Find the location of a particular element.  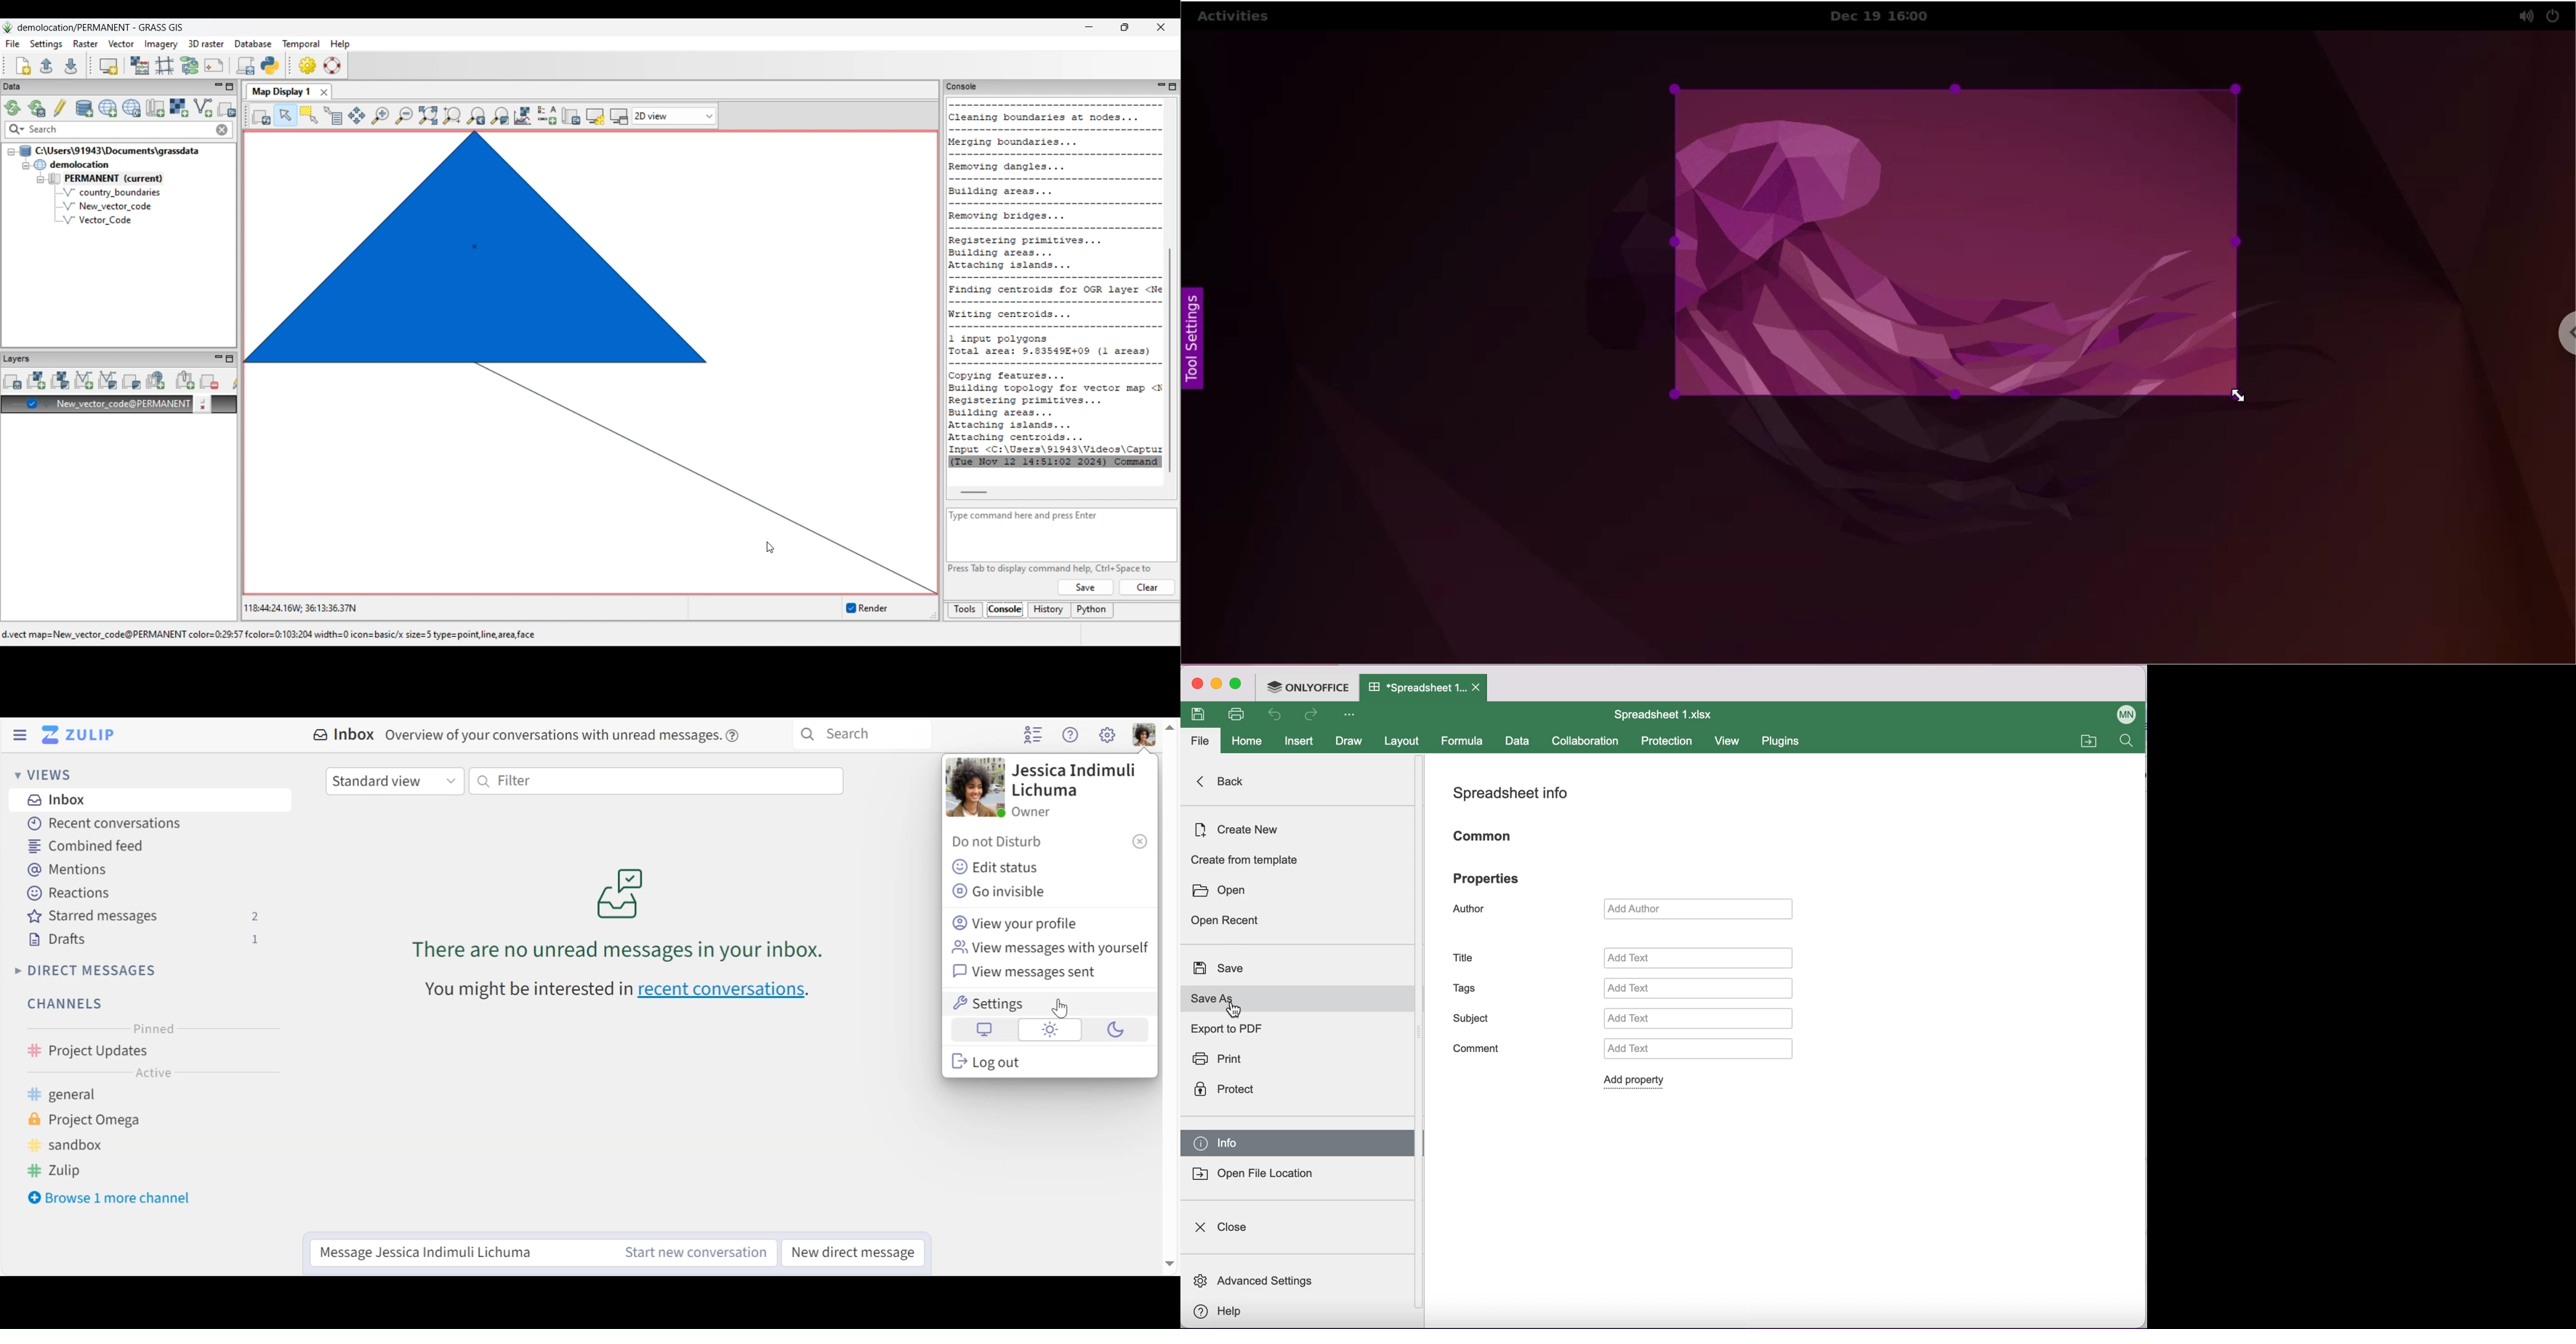

Direct messages is located at coordinates (90, 970).